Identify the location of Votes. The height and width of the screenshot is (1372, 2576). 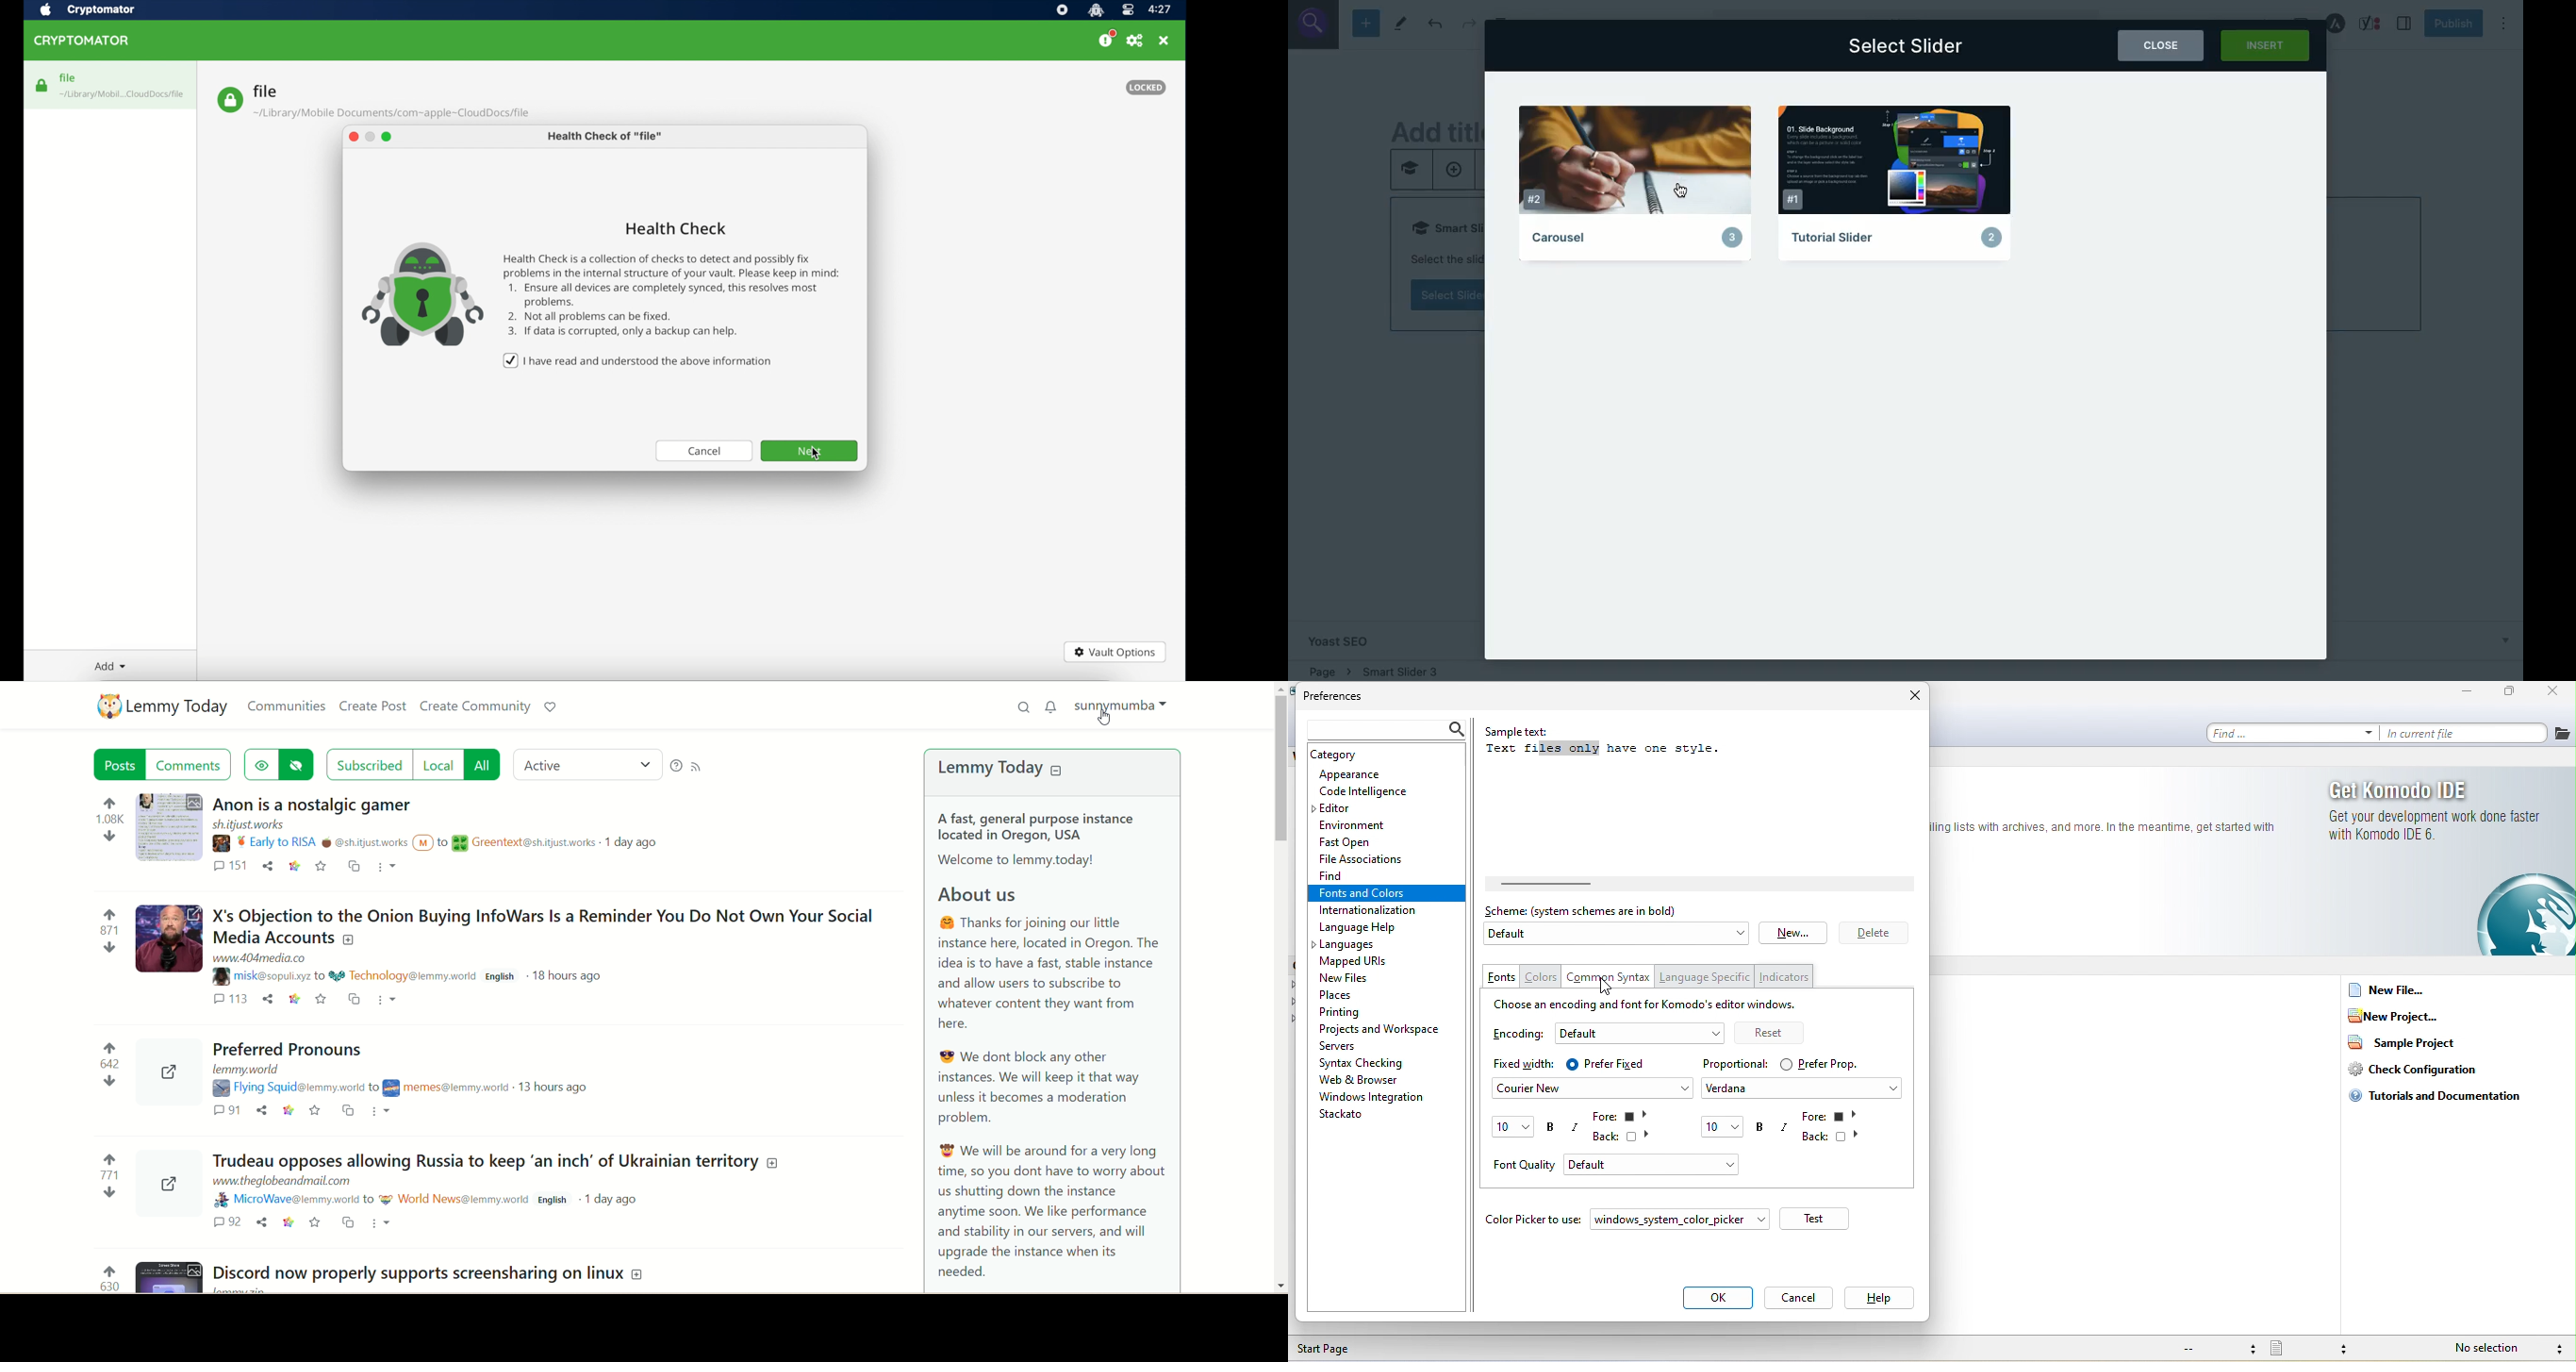
(107, 1066).